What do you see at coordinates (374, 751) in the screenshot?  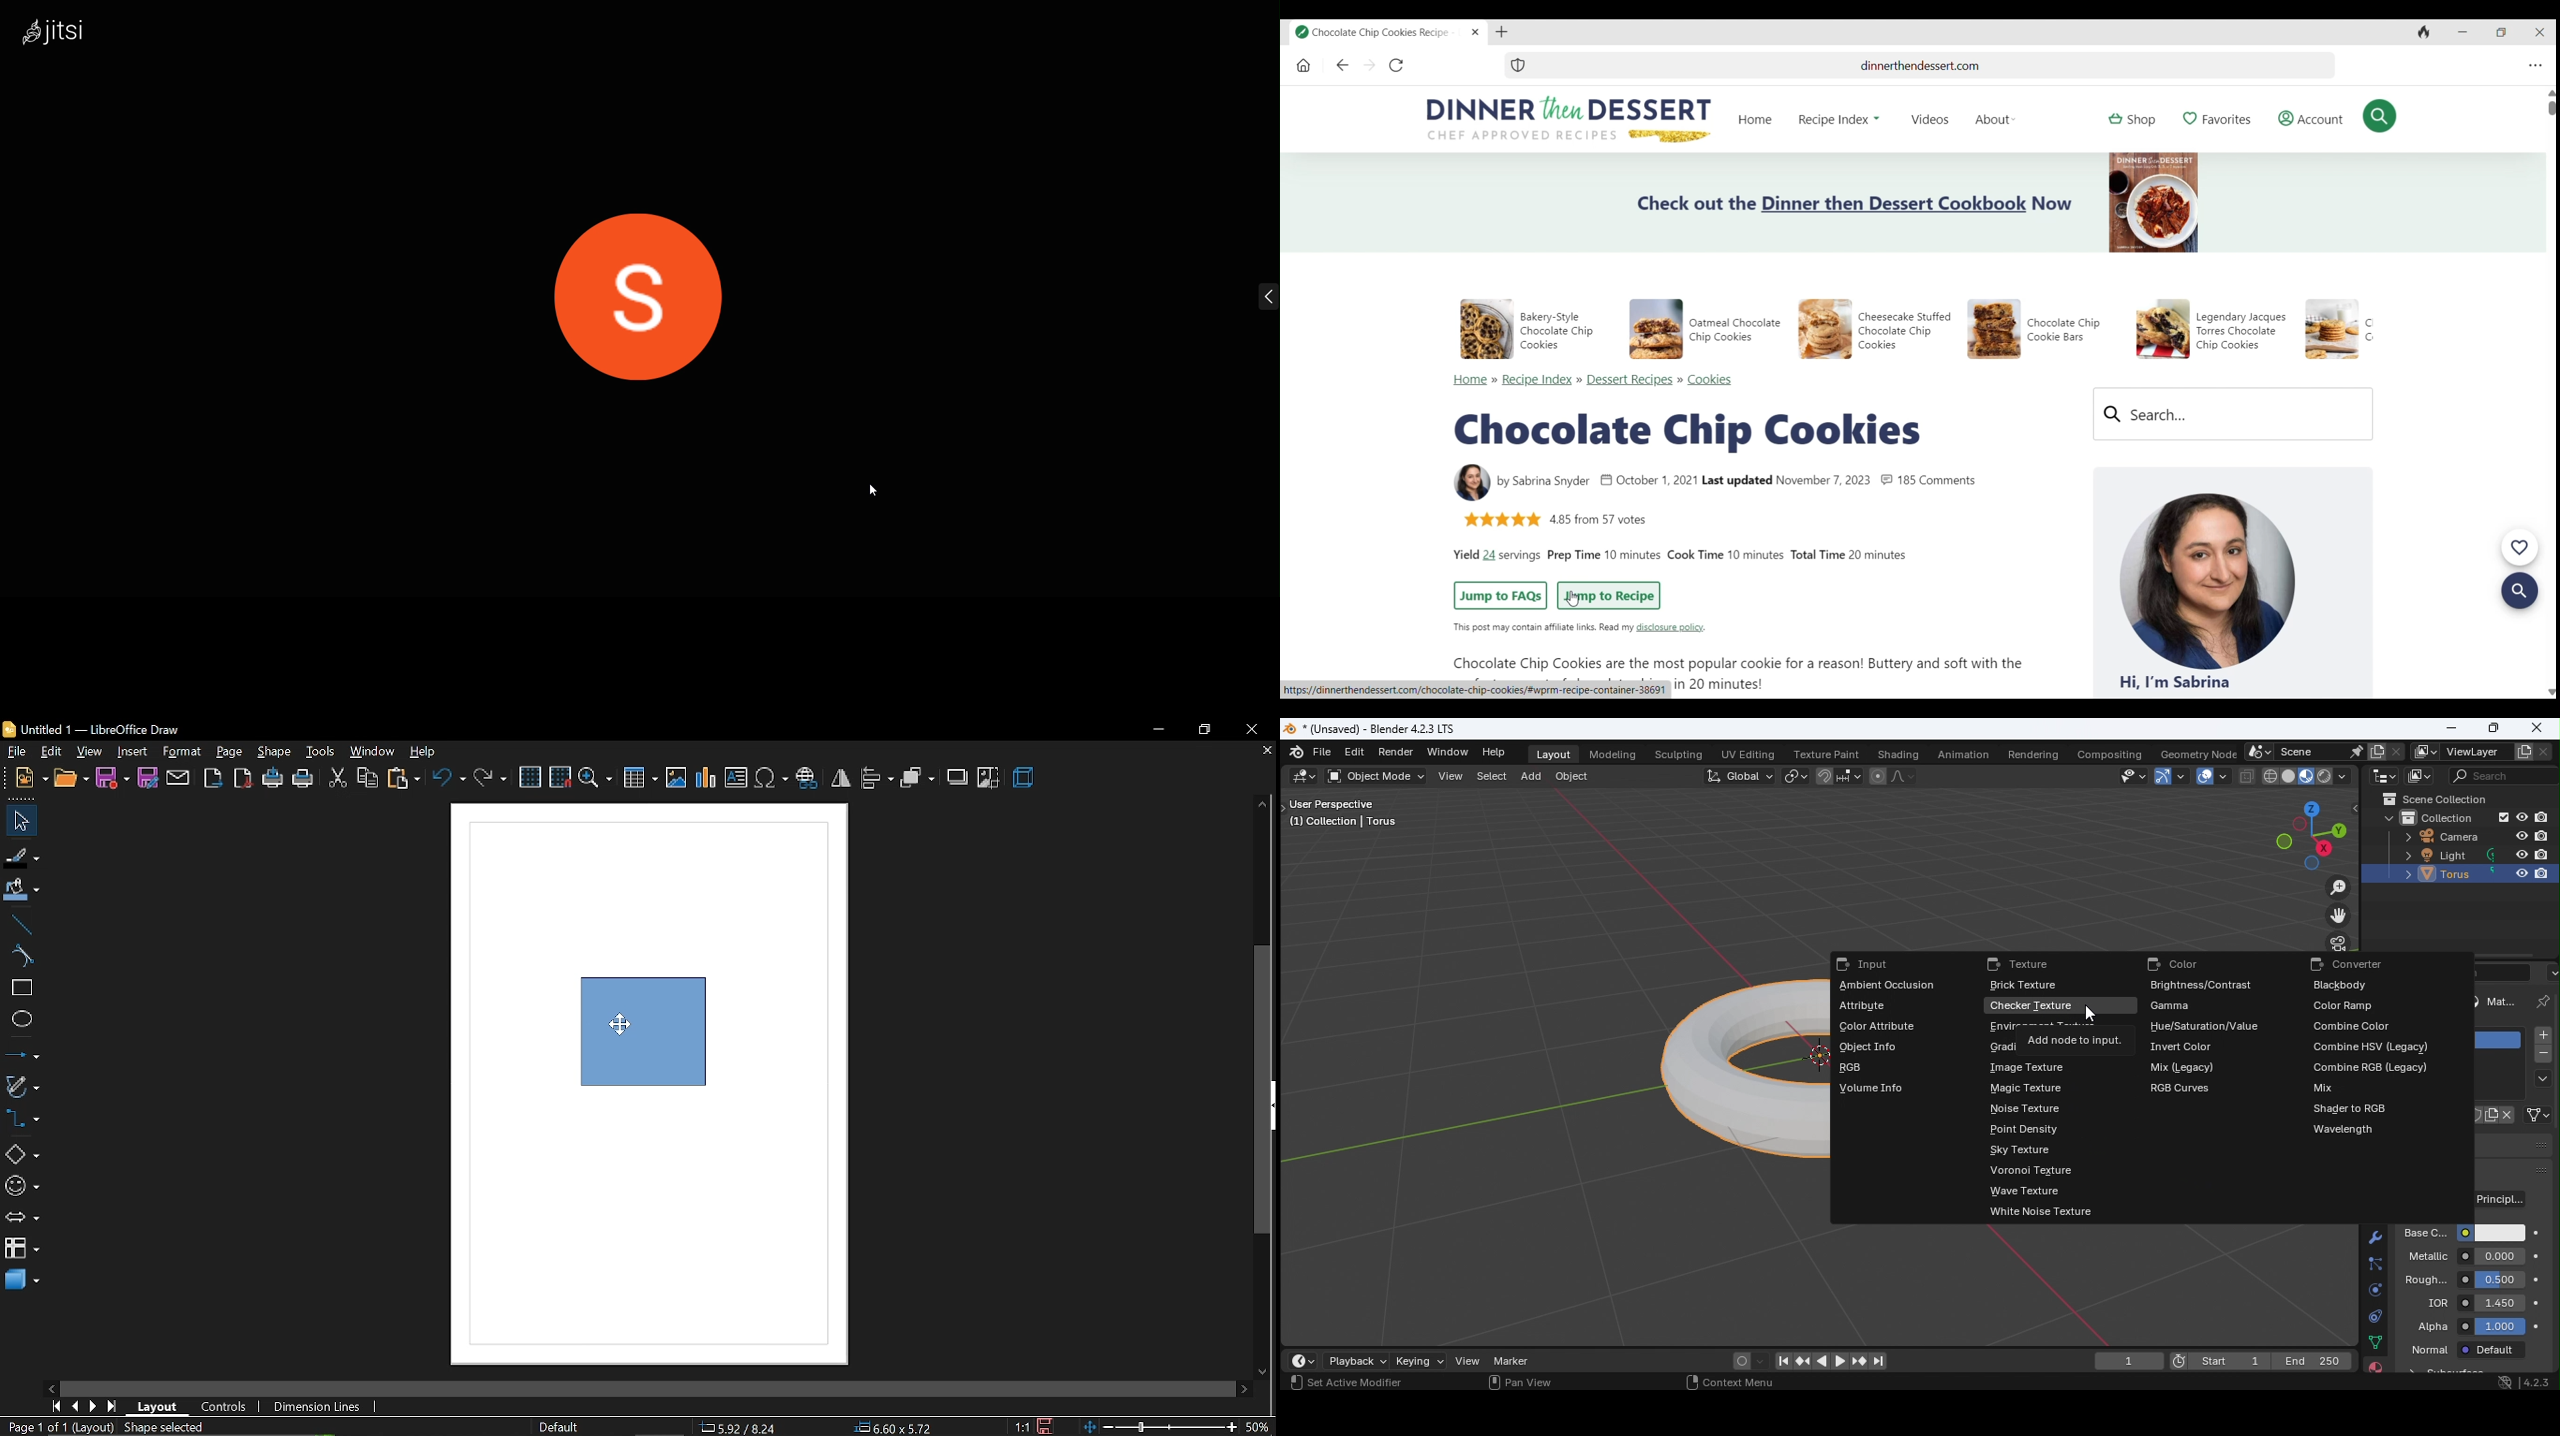 I see `window` at bounding box center [374, 751].